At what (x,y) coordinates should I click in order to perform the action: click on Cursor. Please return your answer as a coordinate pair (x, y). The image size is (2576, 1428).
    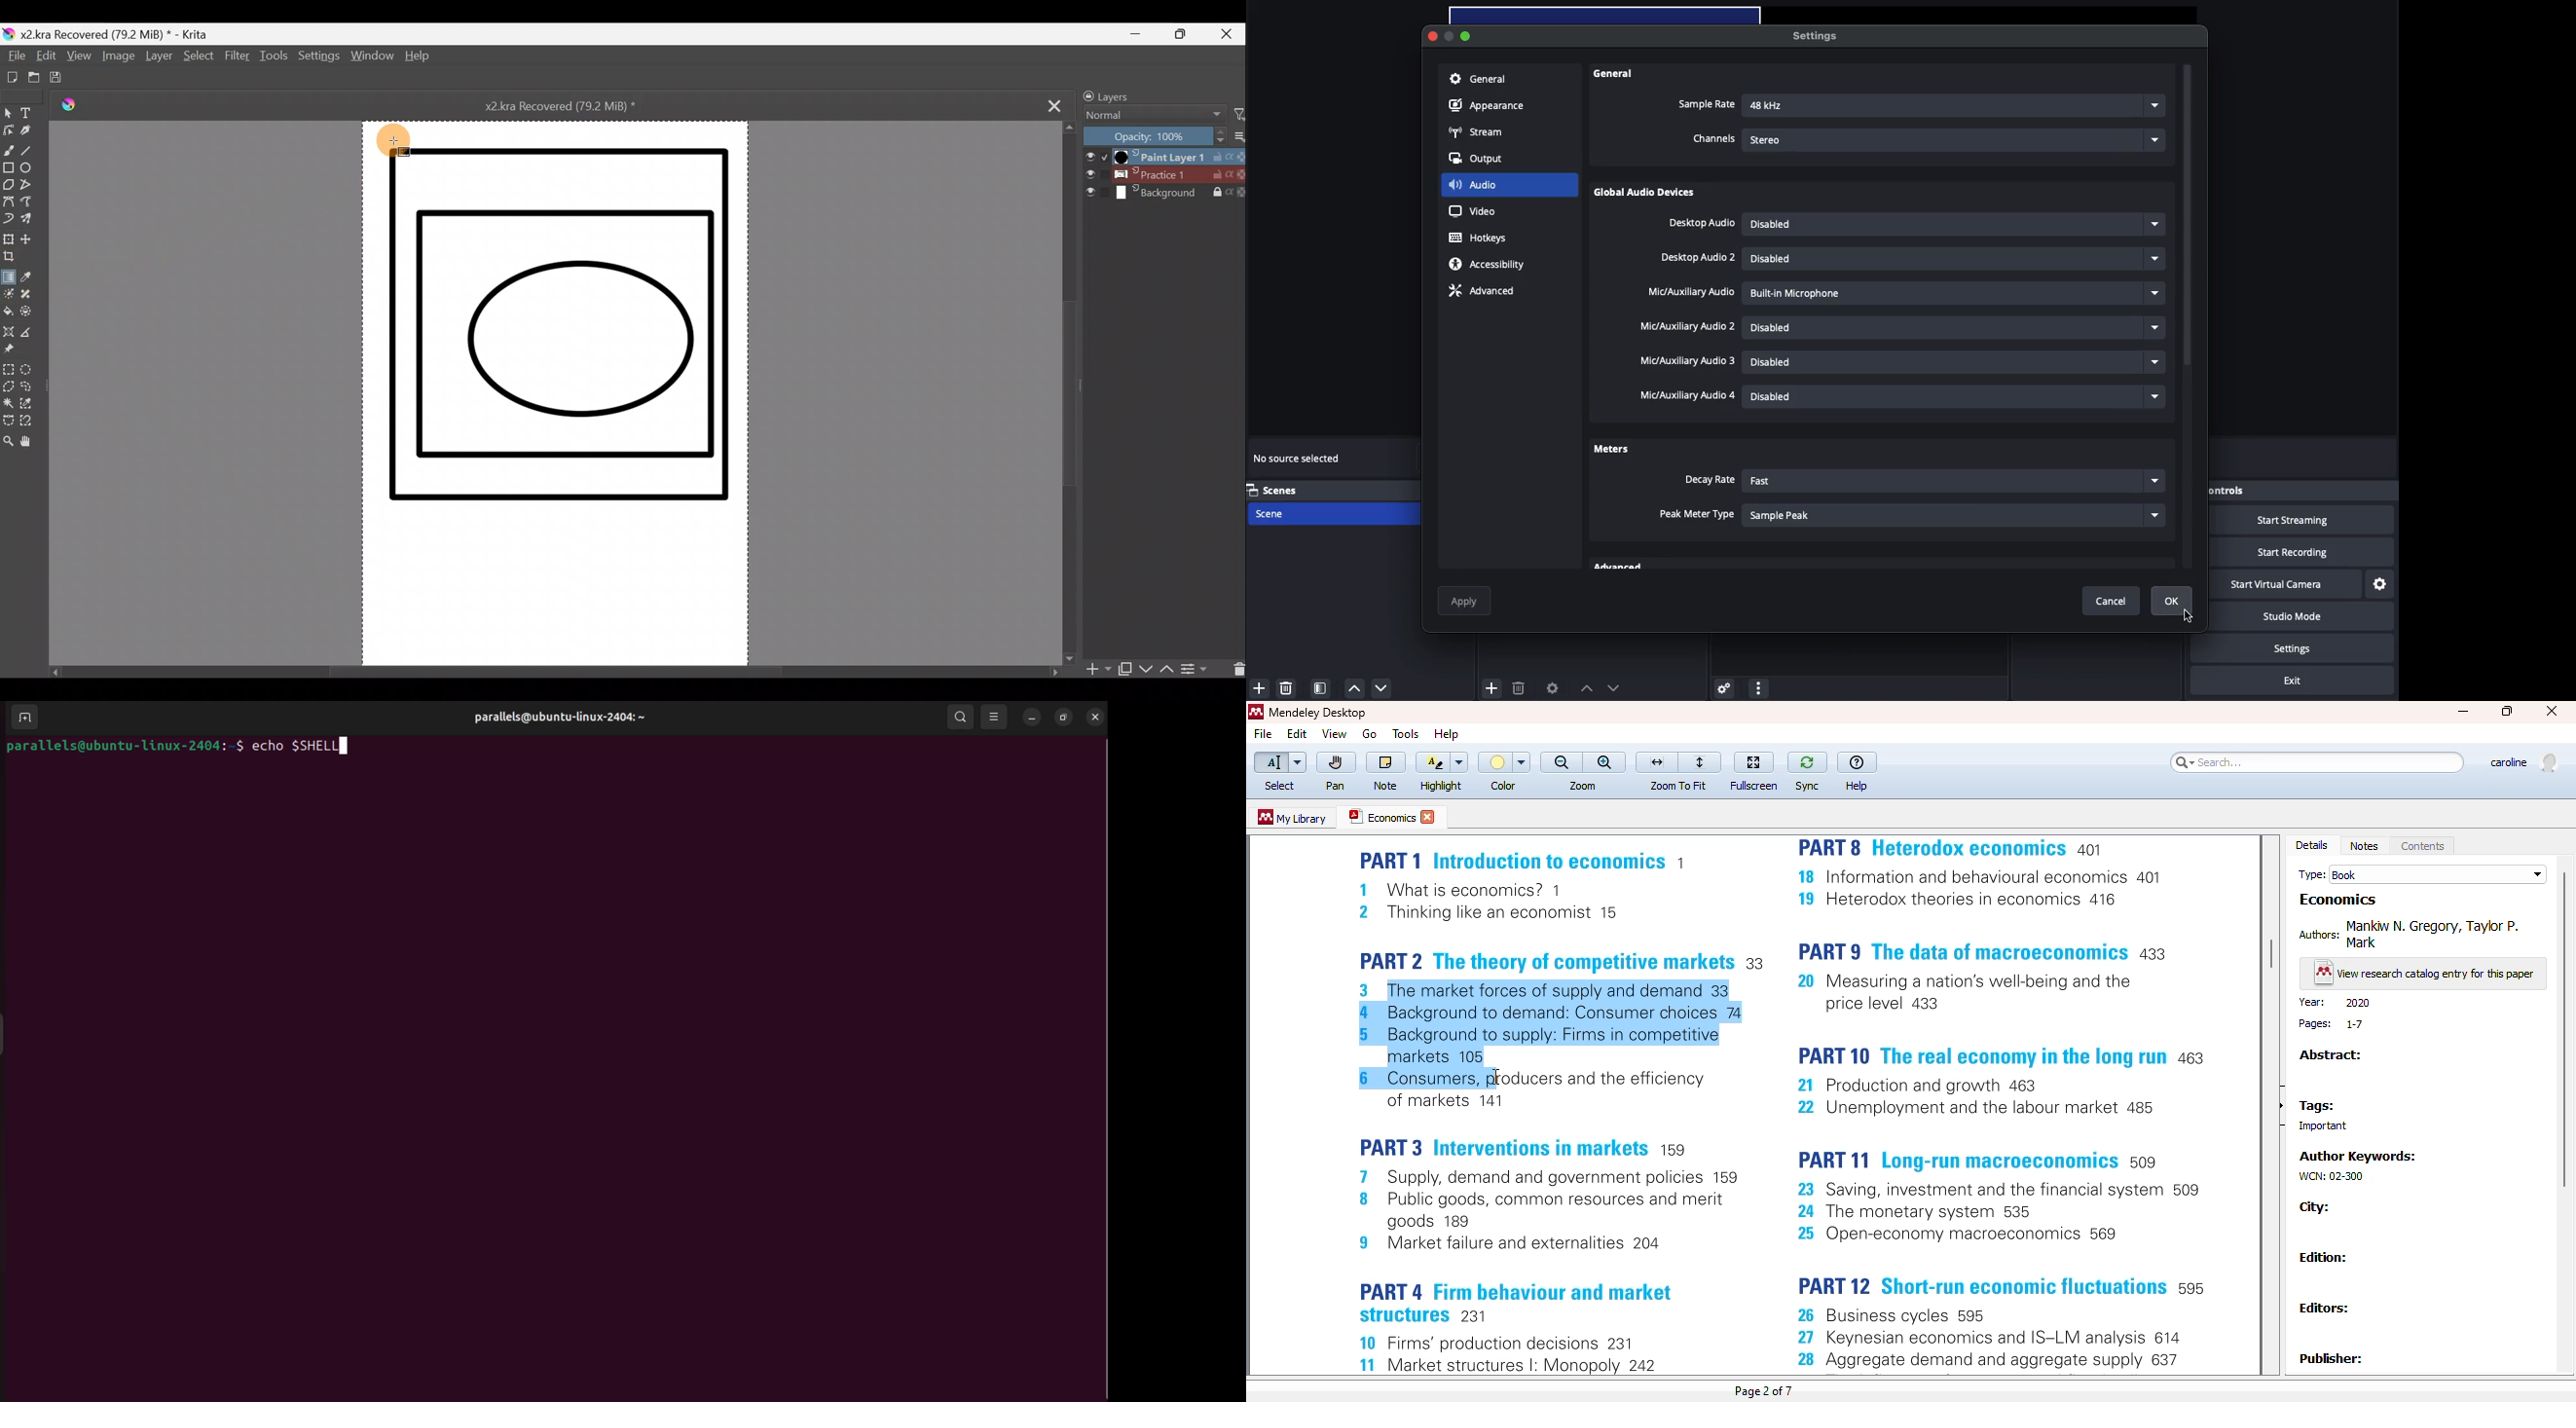
    Looking at the image, I should click on (2190, 615).